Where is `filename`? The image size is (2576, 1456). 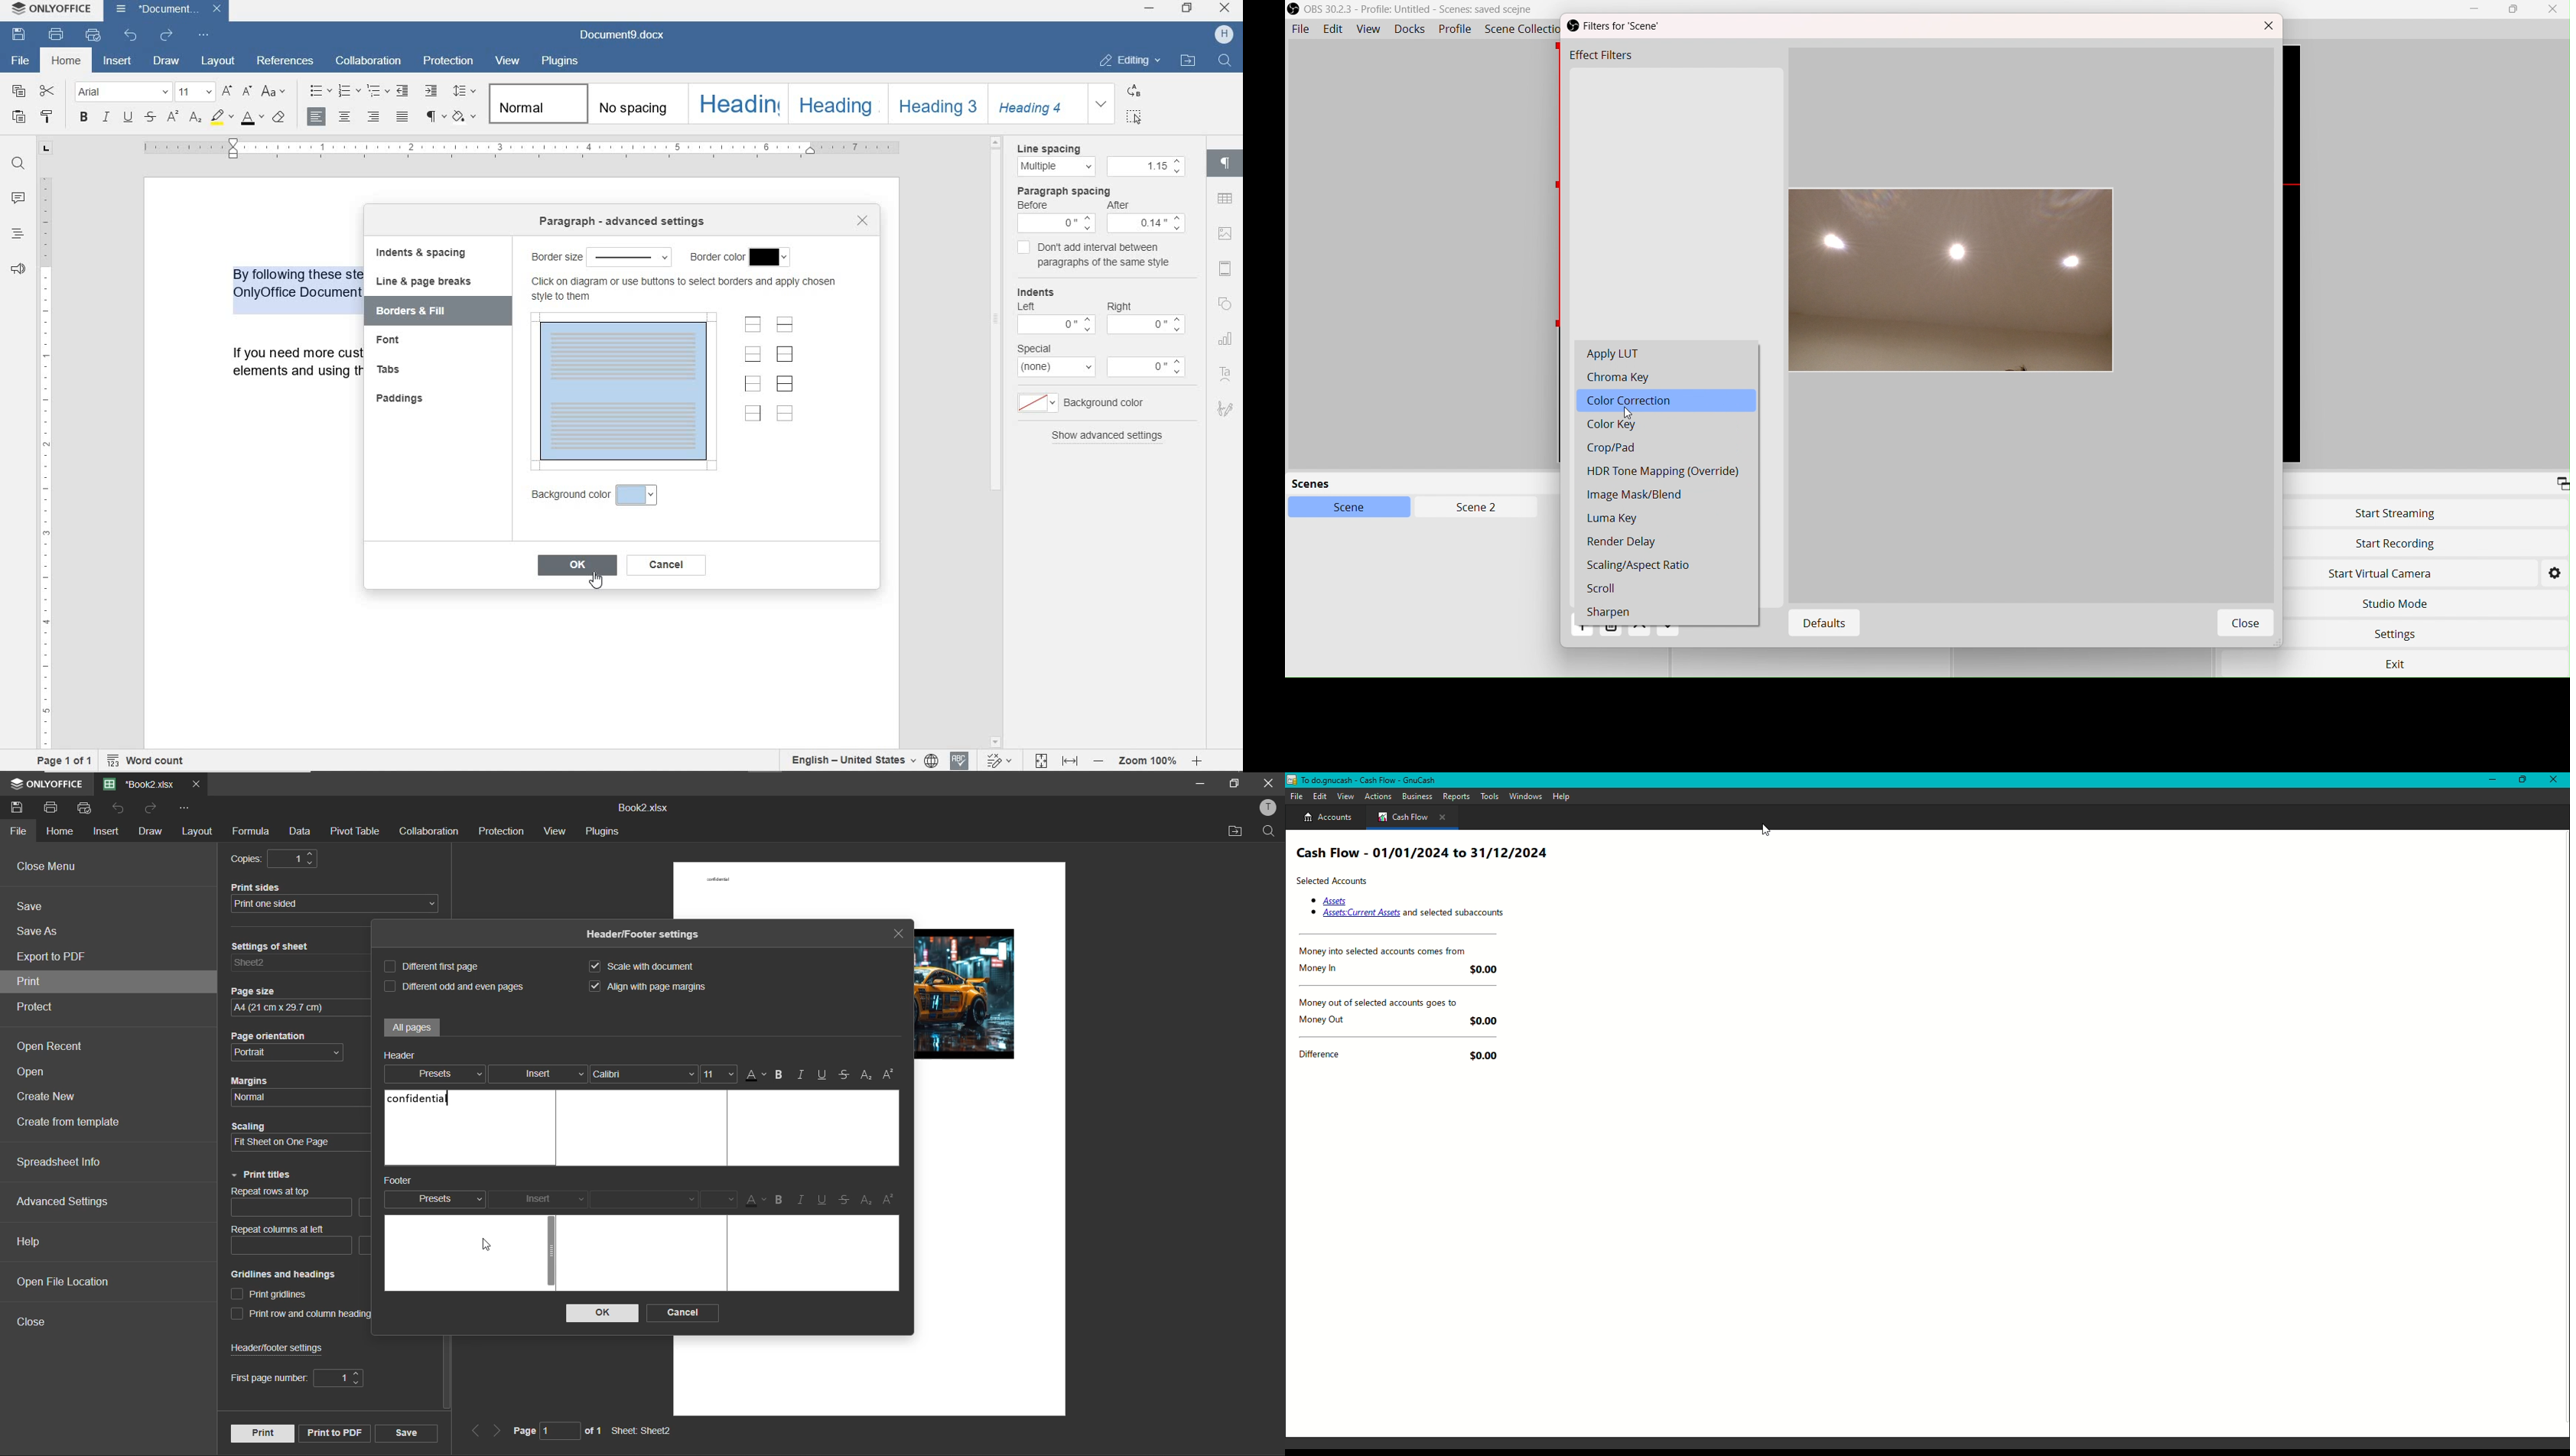
filename is located at coordinates (141, 784).